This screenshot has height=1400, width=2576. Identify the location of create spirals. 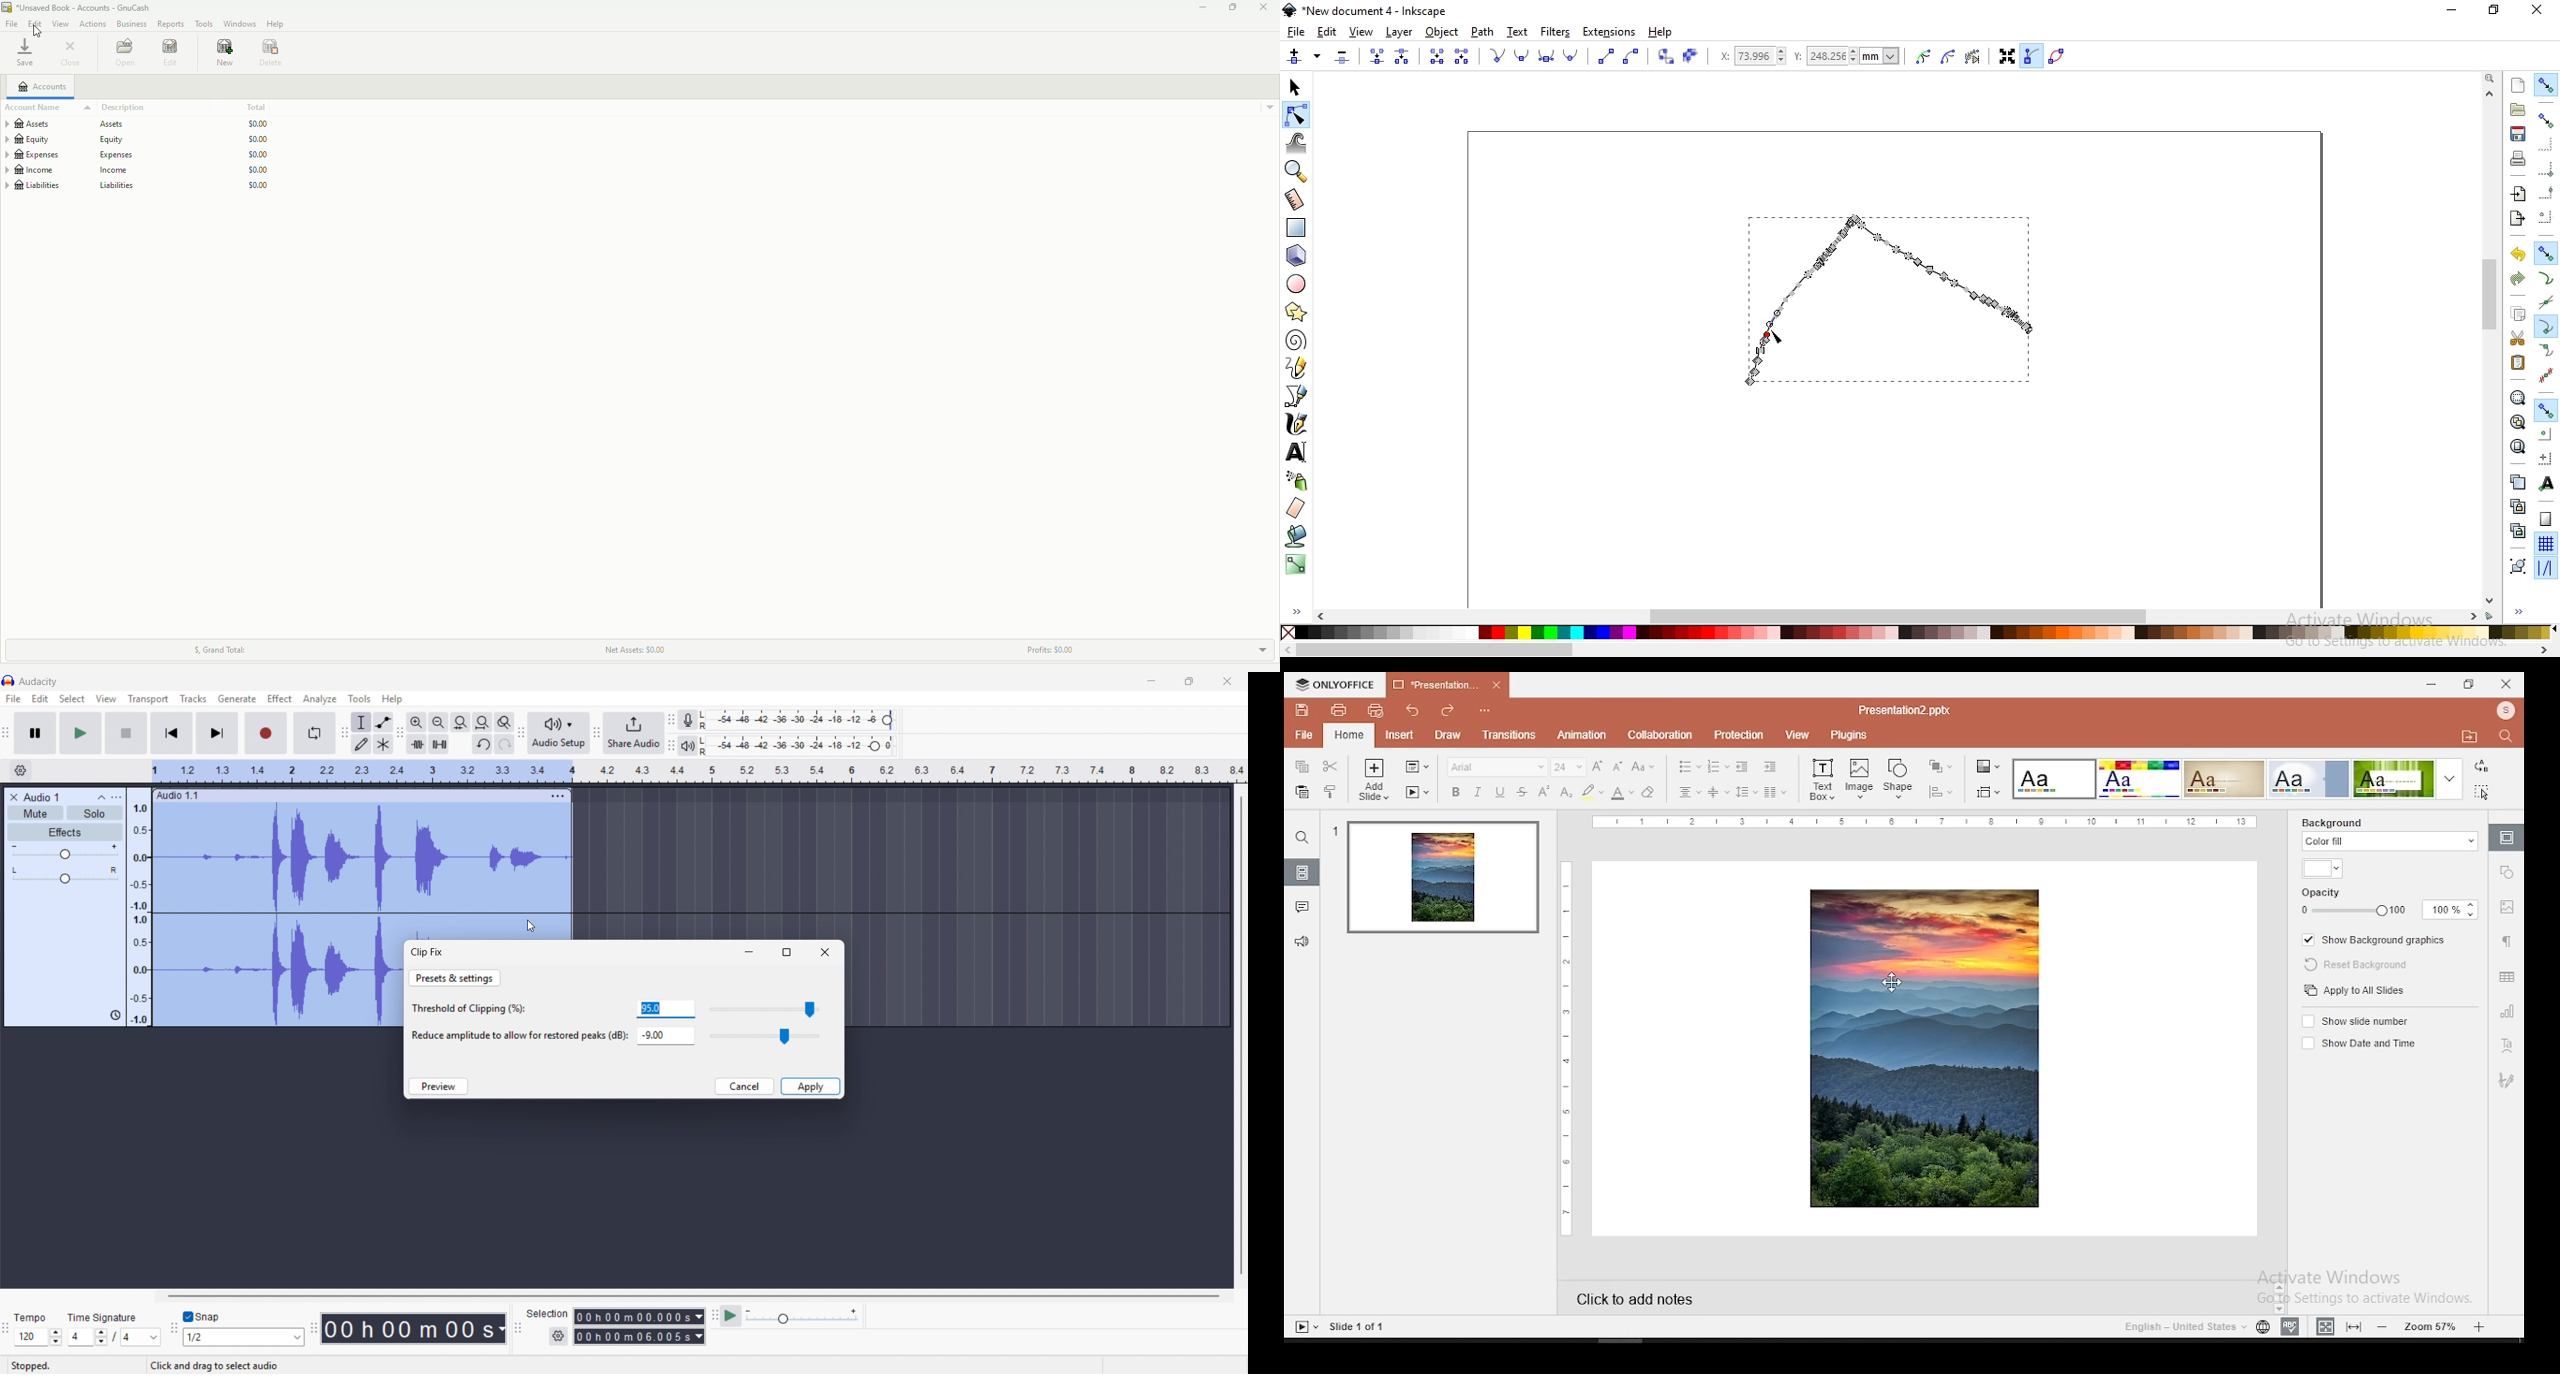
(1295, 341).